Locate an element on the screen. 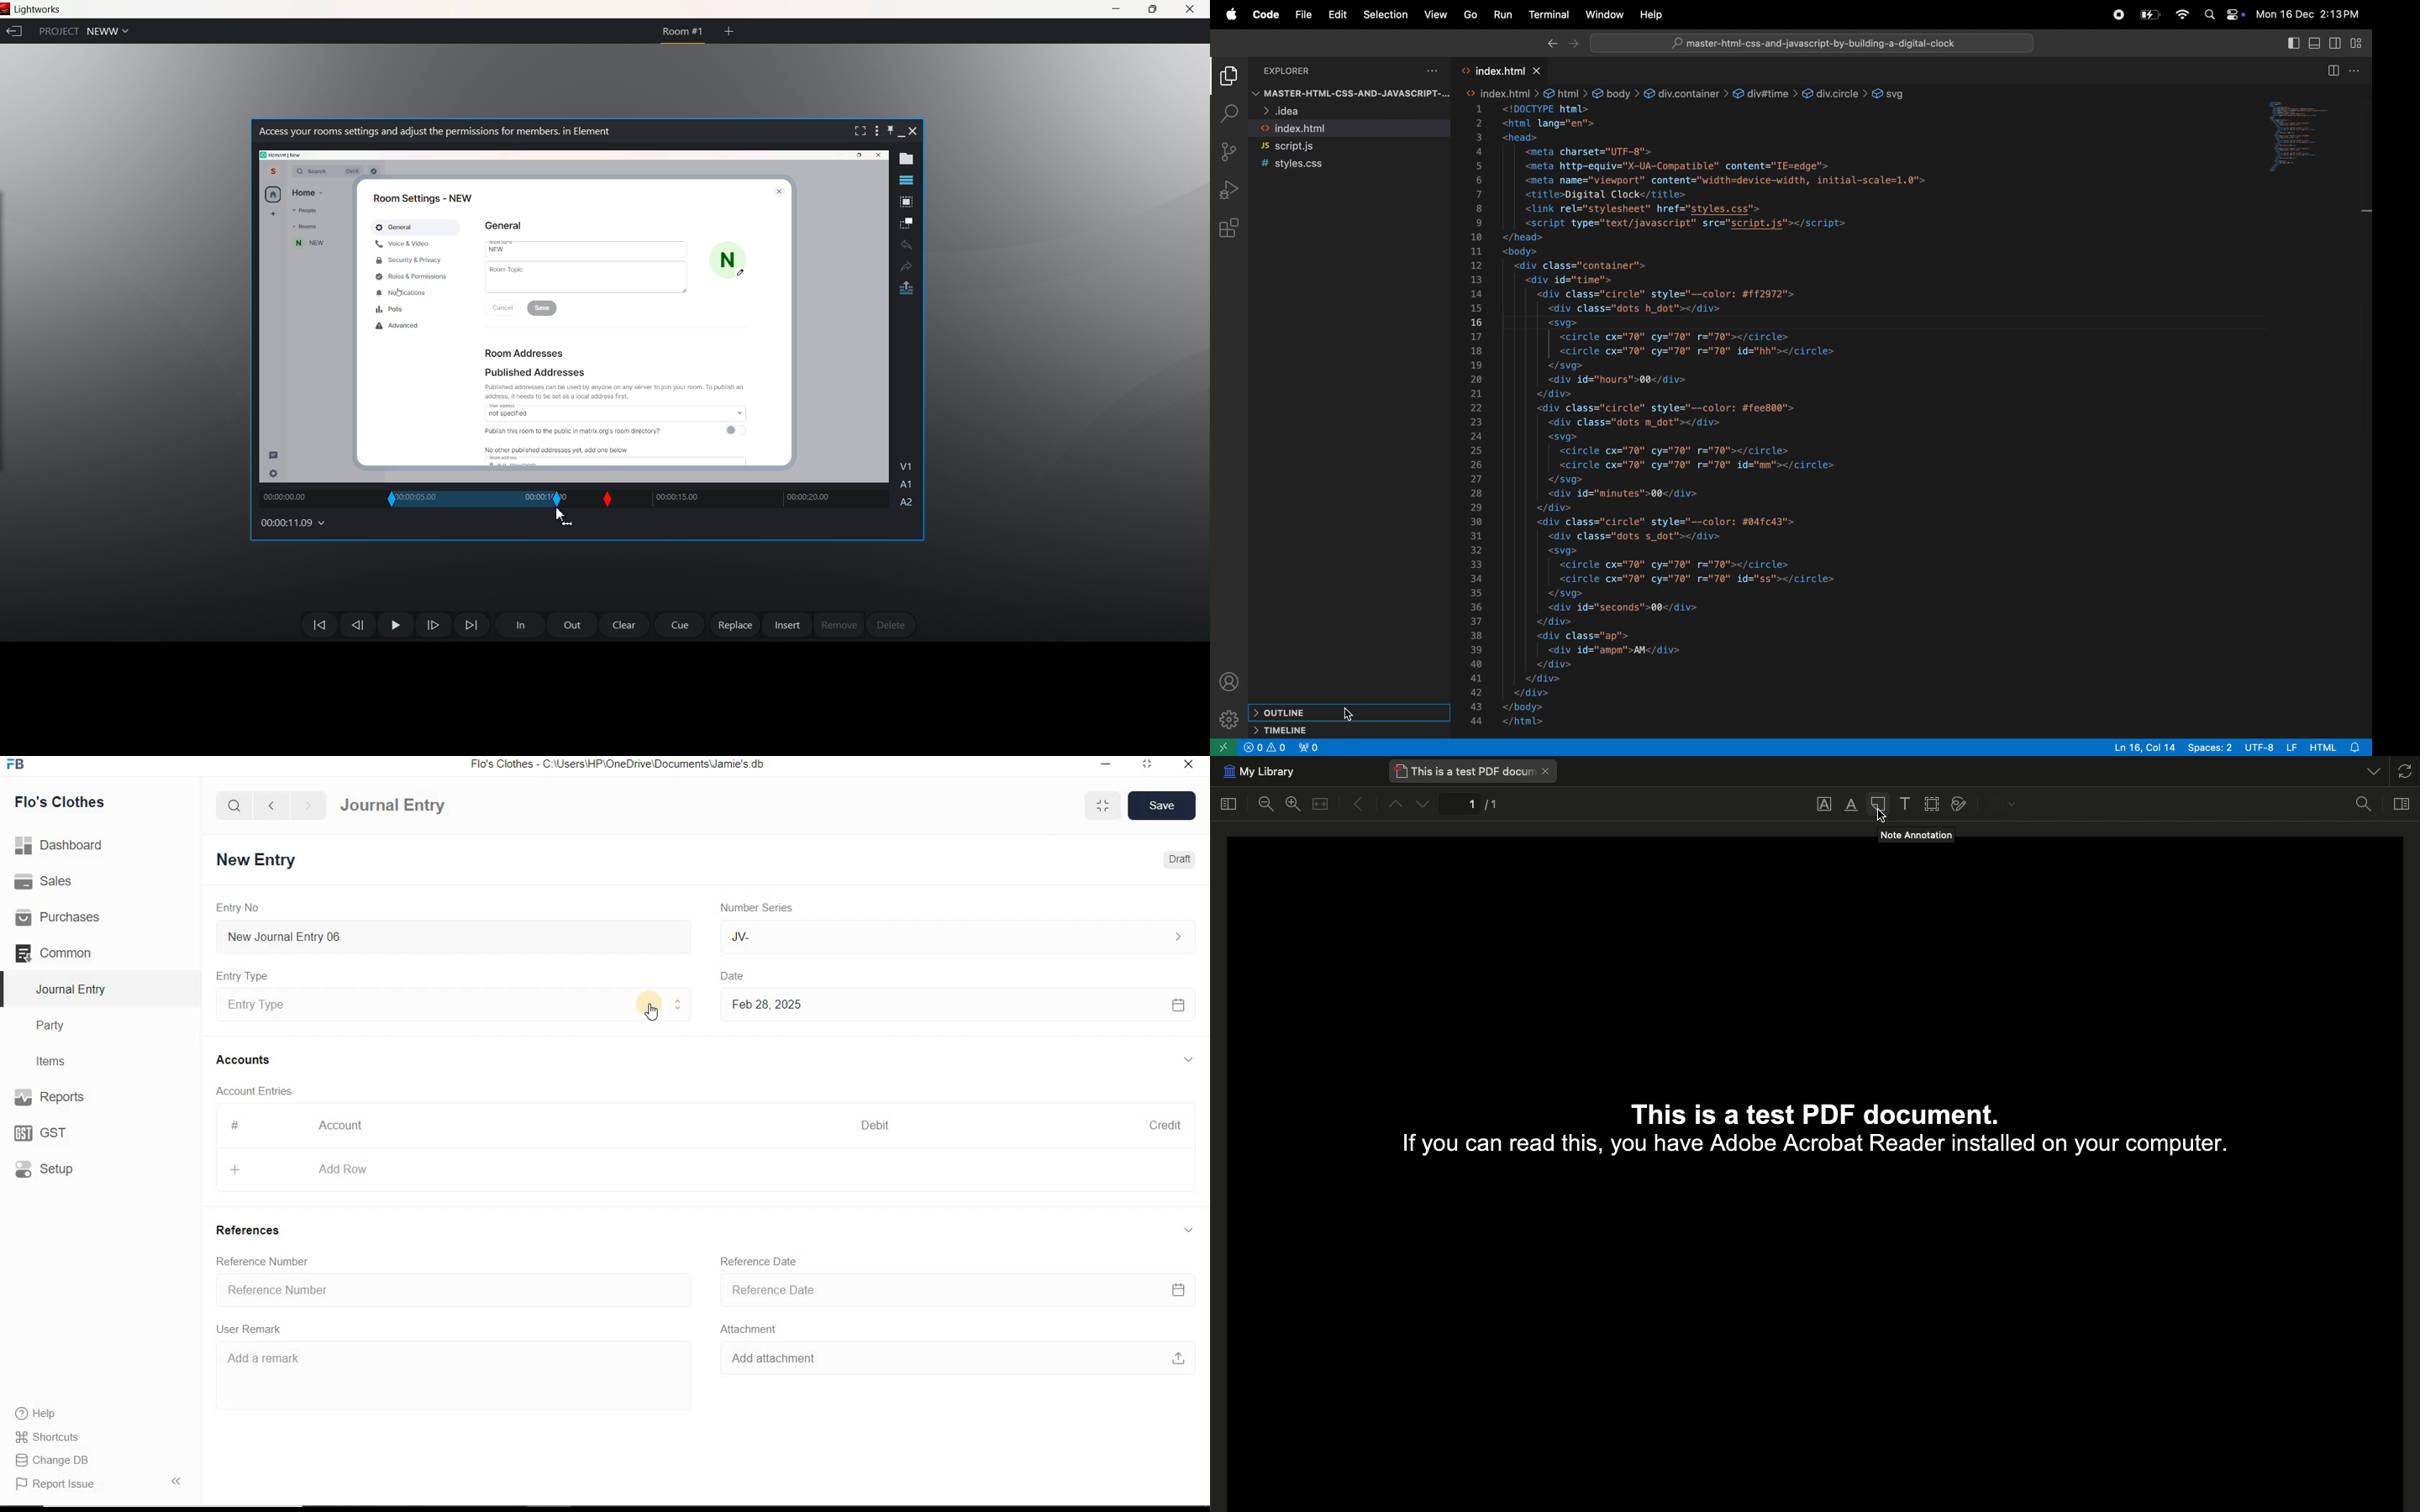 This screenshot has height=1512, width=2436. Attachment is located at coordinates (753, 1328).